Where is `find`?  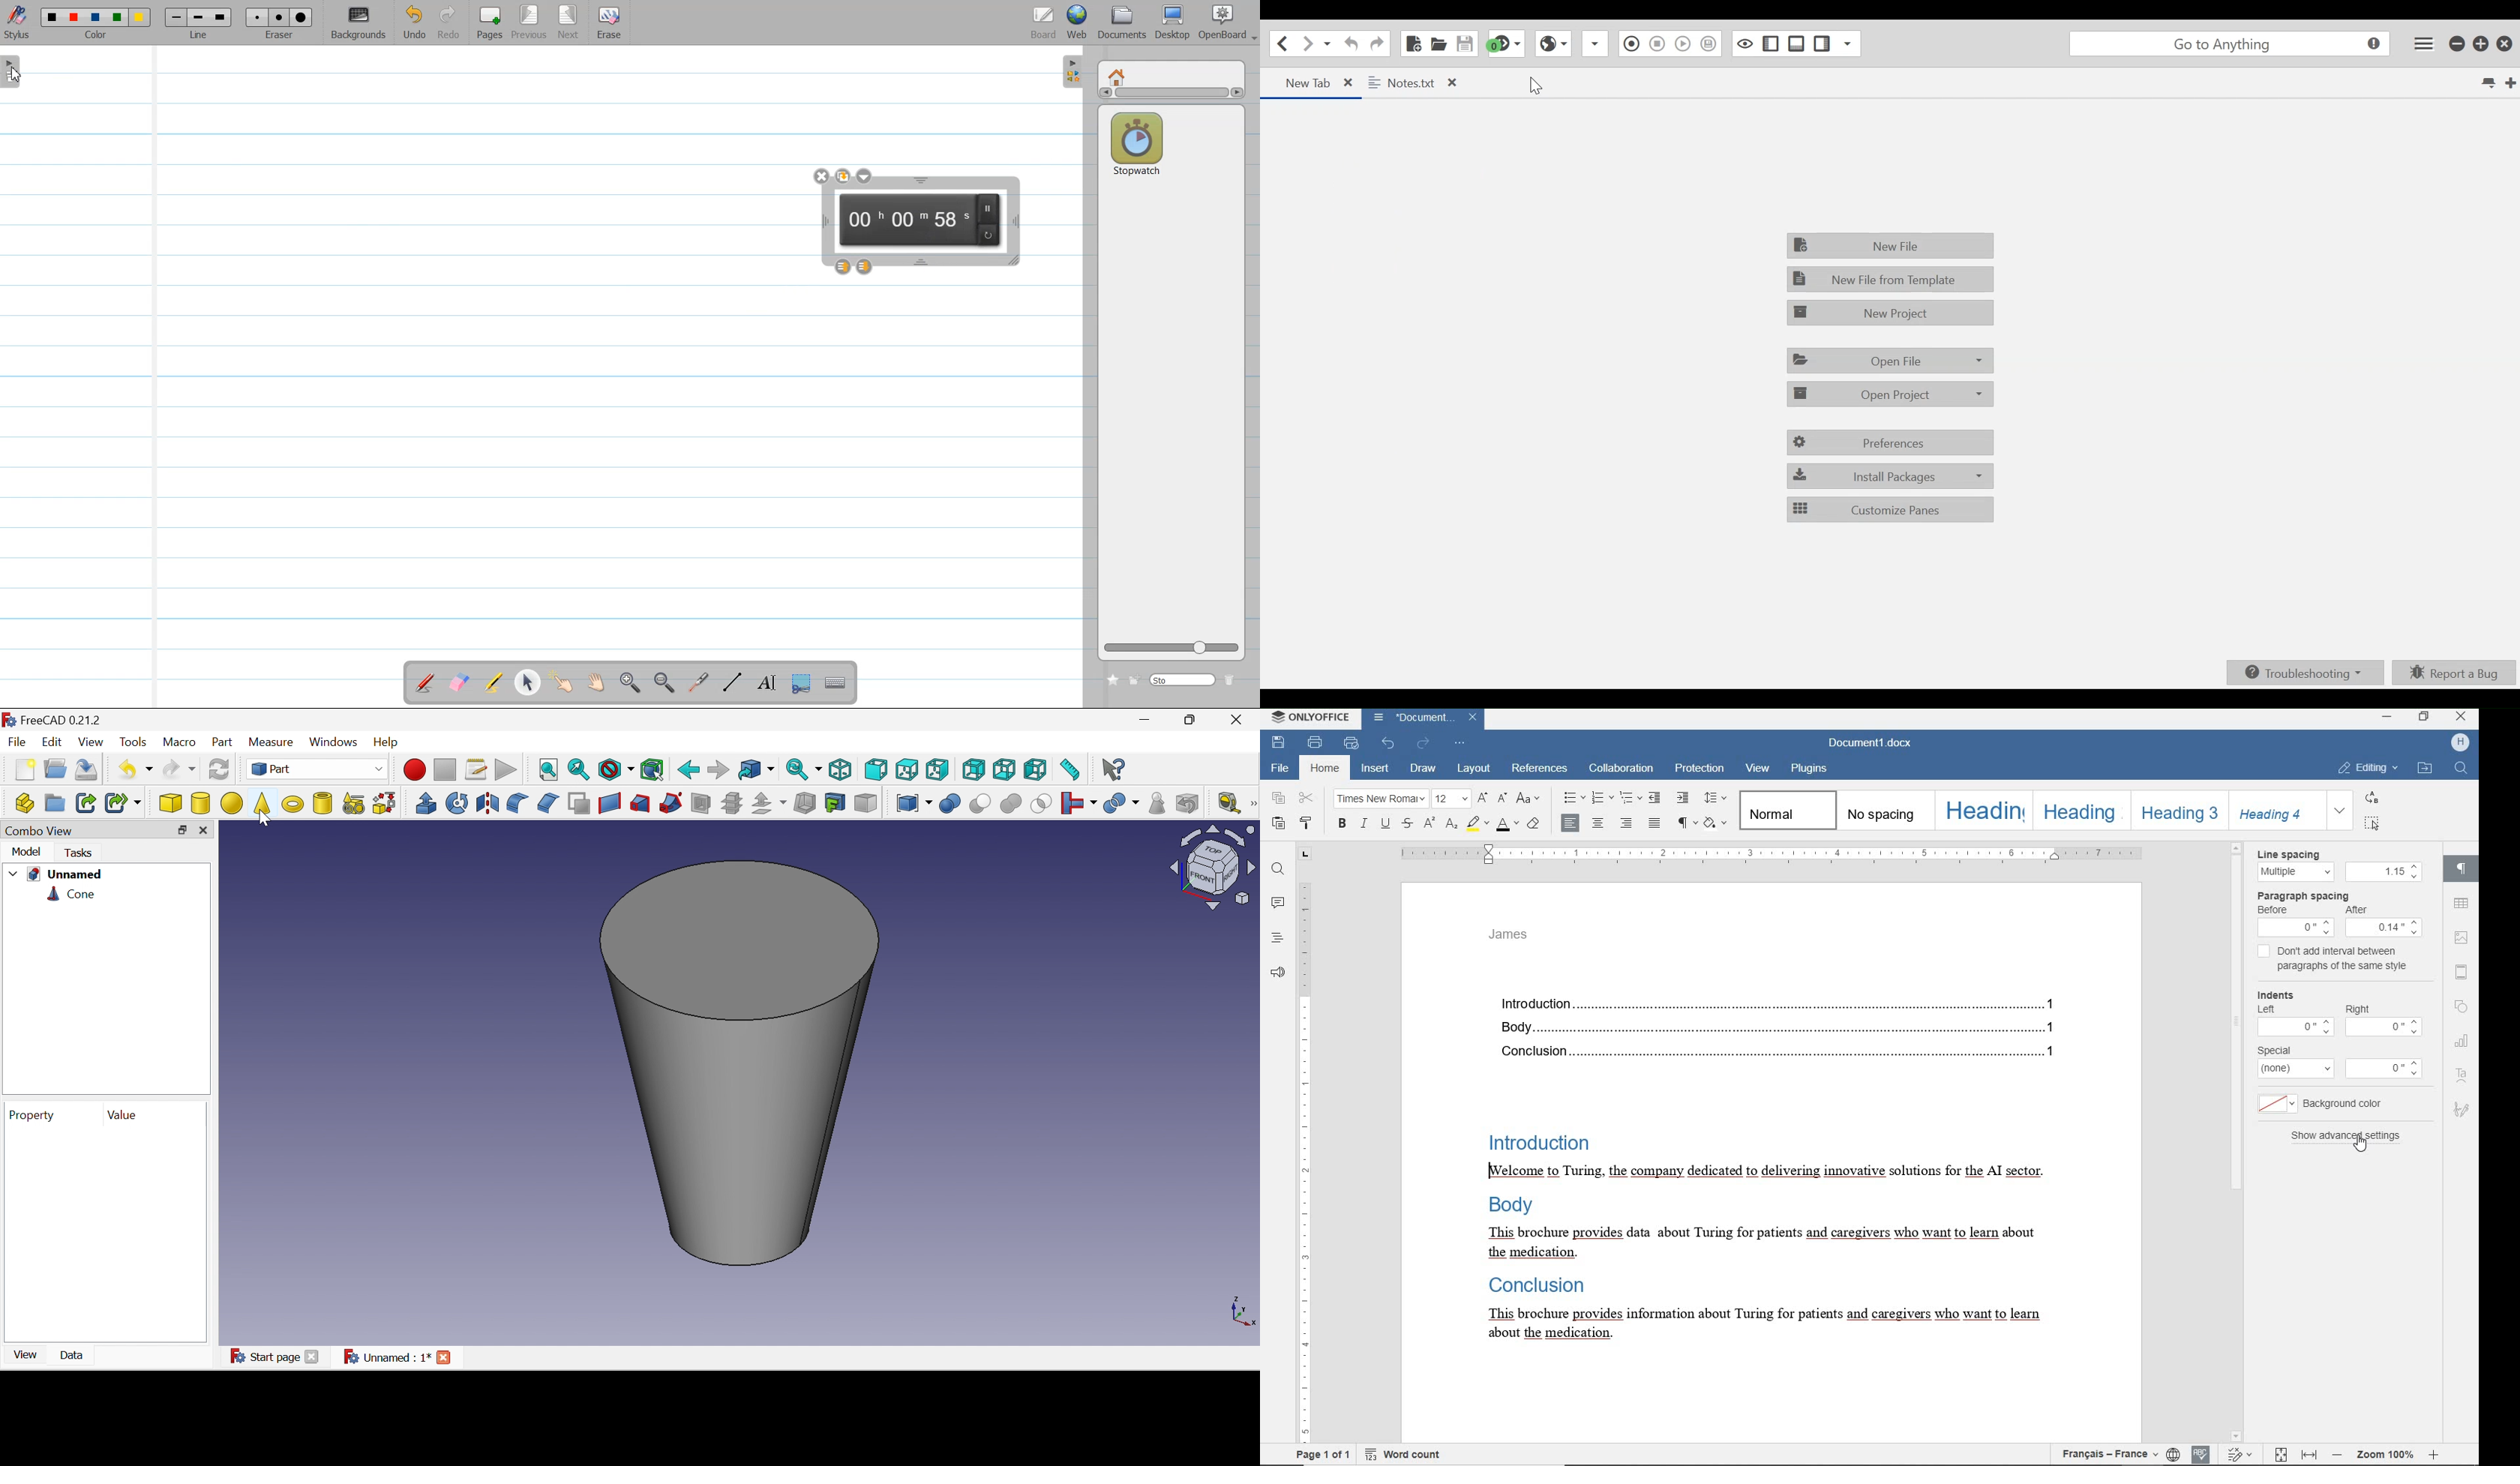
find is located at coordinates (1278, 868).